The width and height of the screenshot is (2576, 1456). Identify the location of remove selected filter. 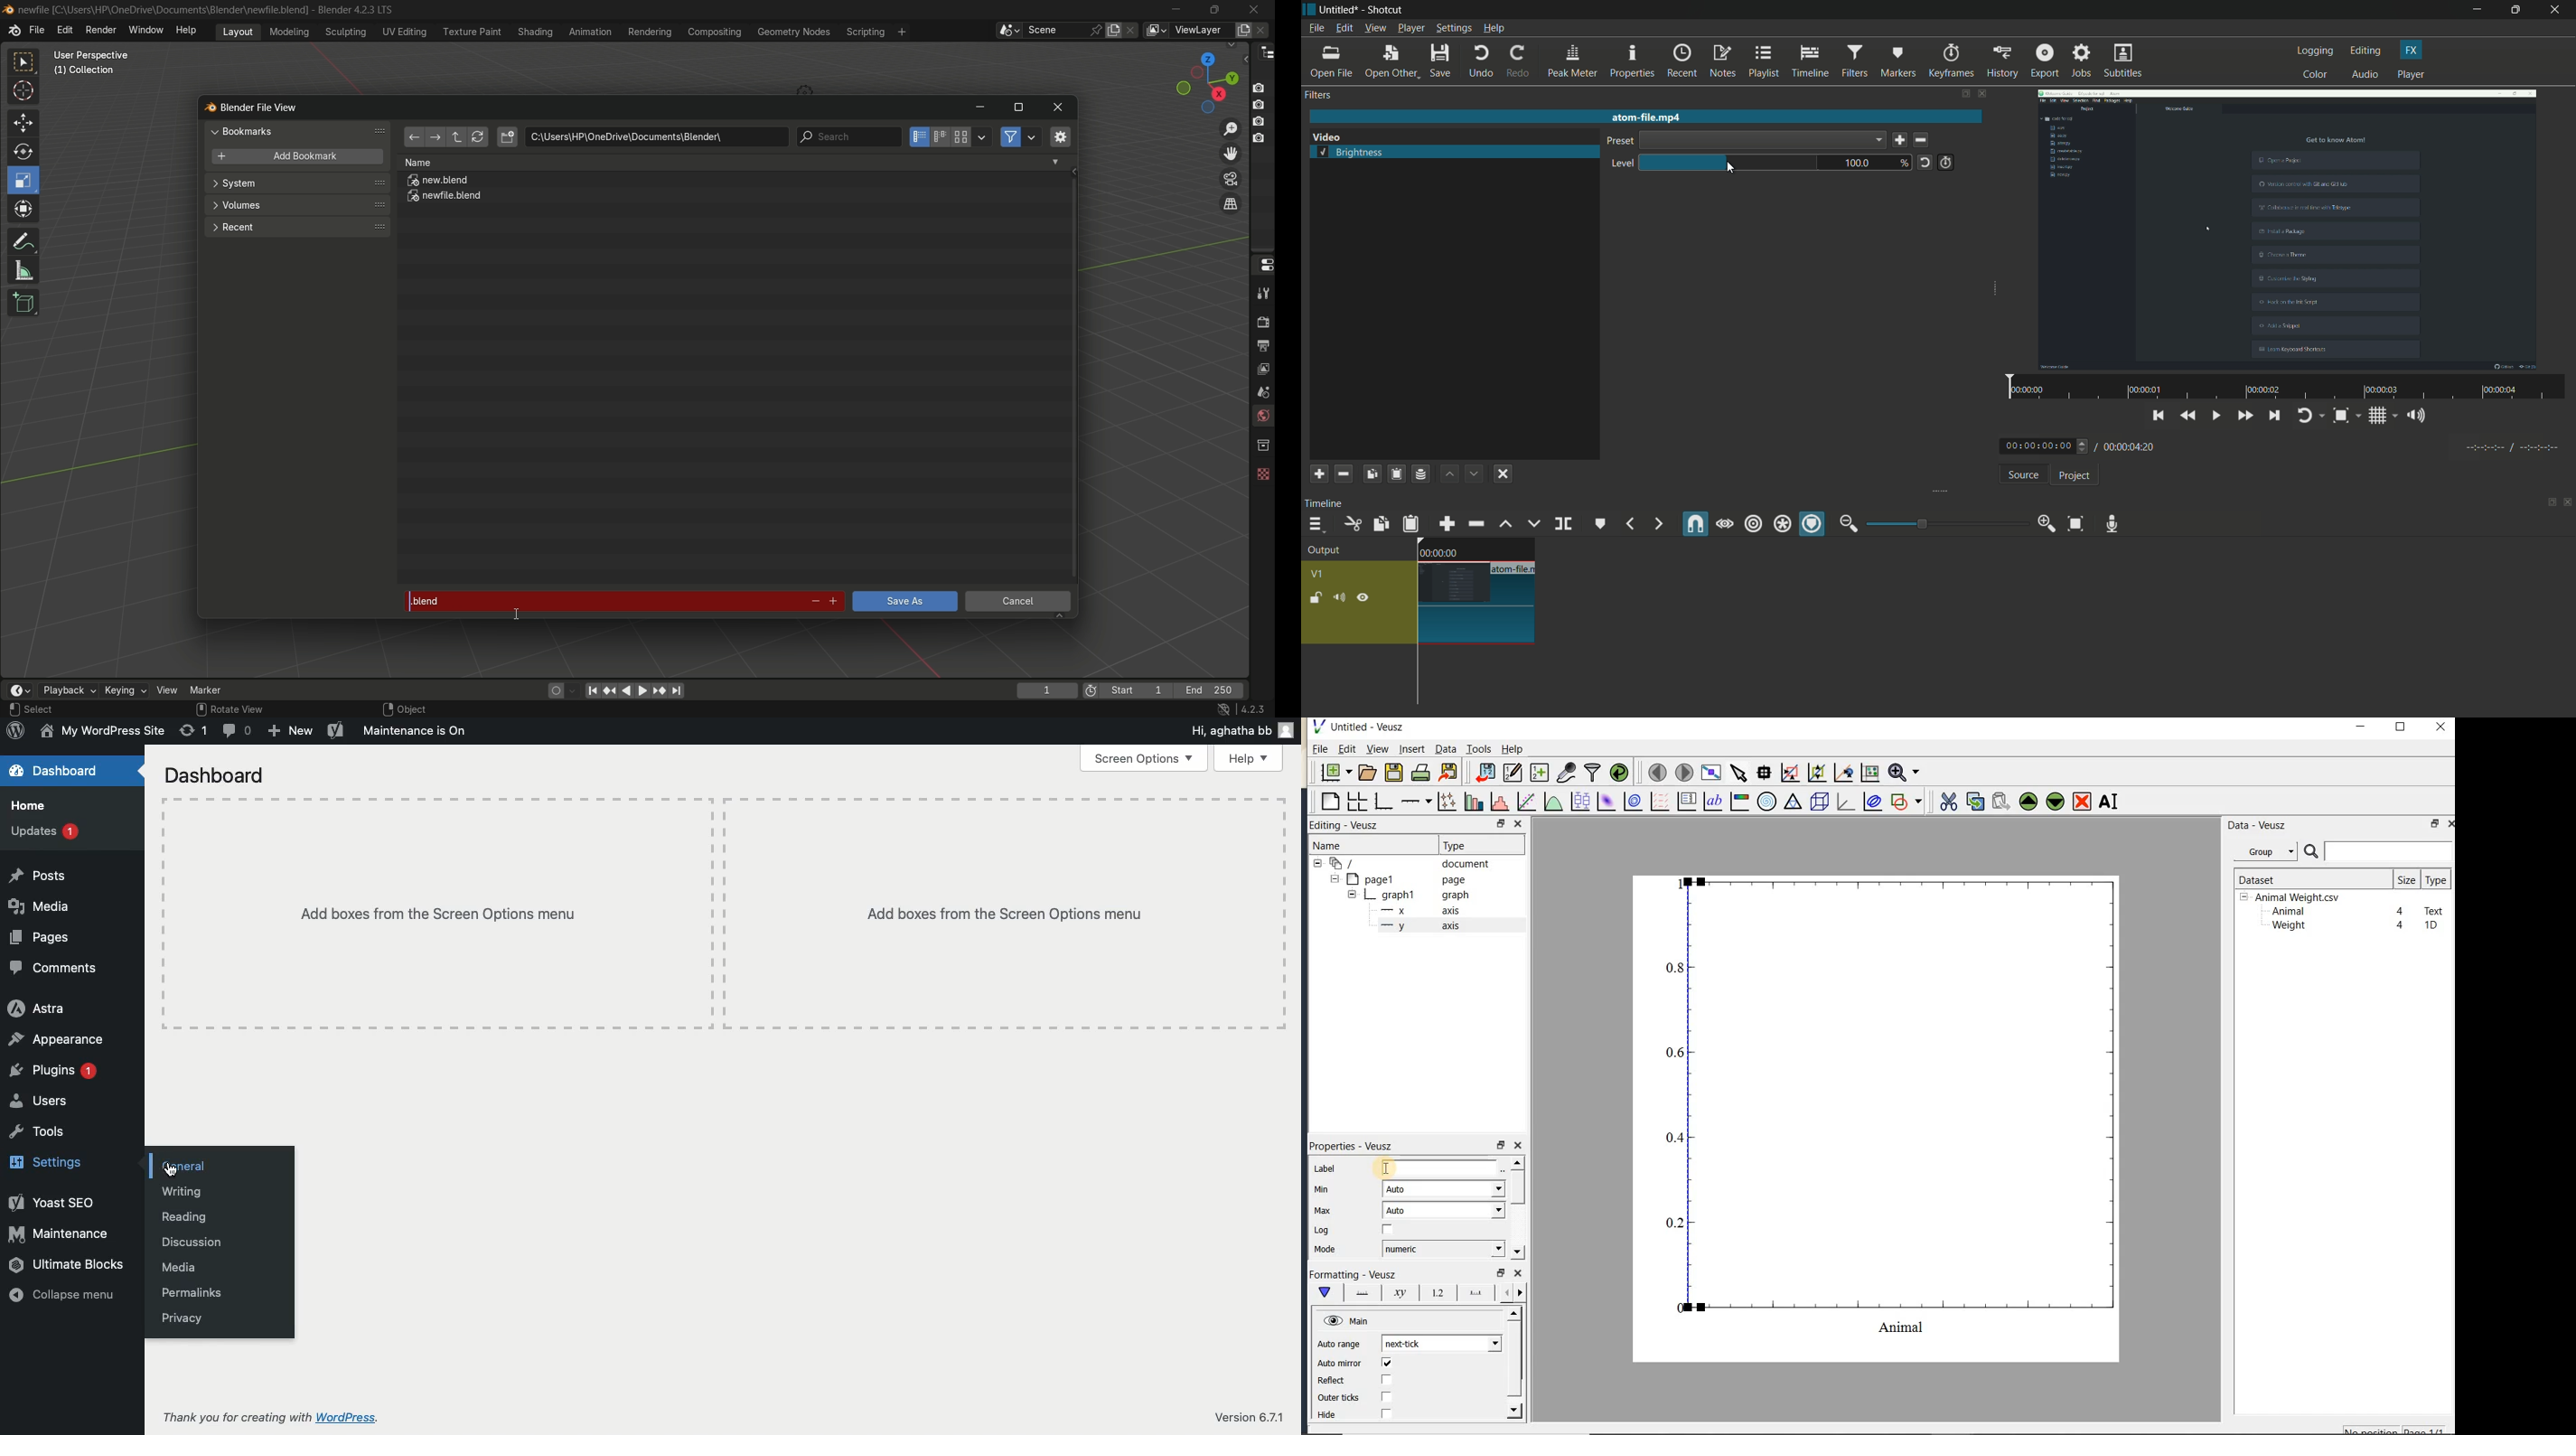
(1344, 474).